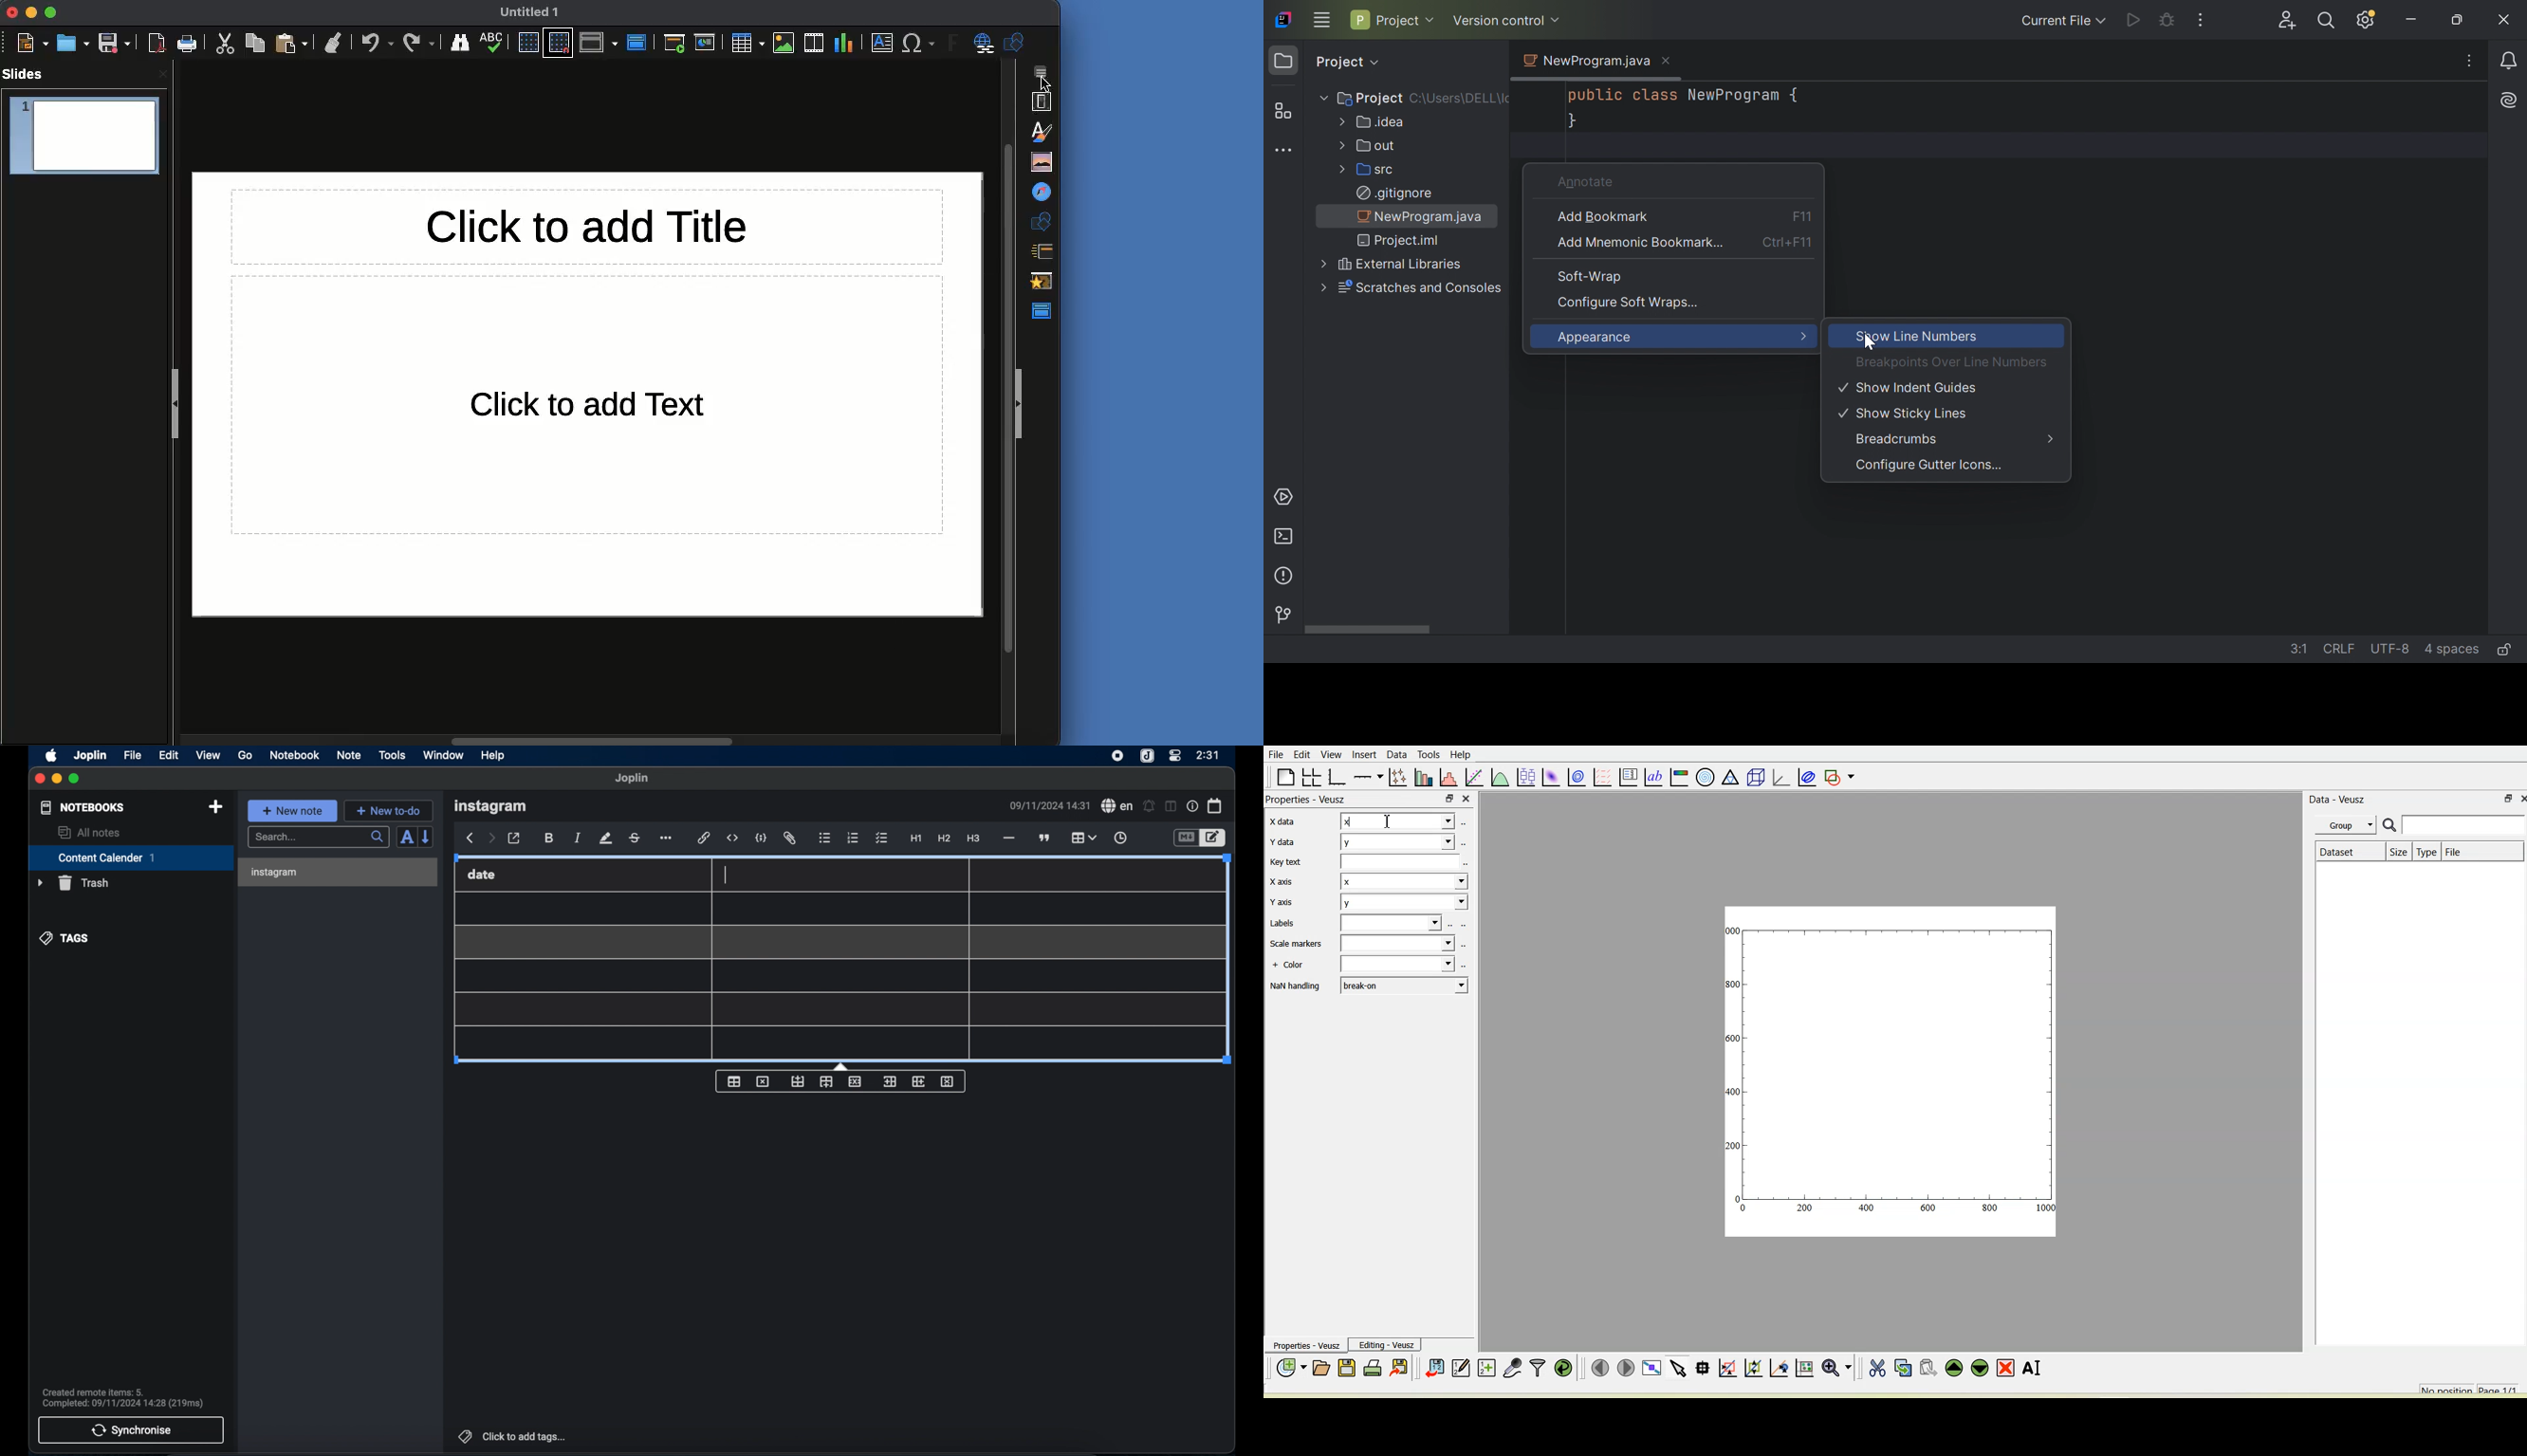  I want to click on close, so click(39, 779).